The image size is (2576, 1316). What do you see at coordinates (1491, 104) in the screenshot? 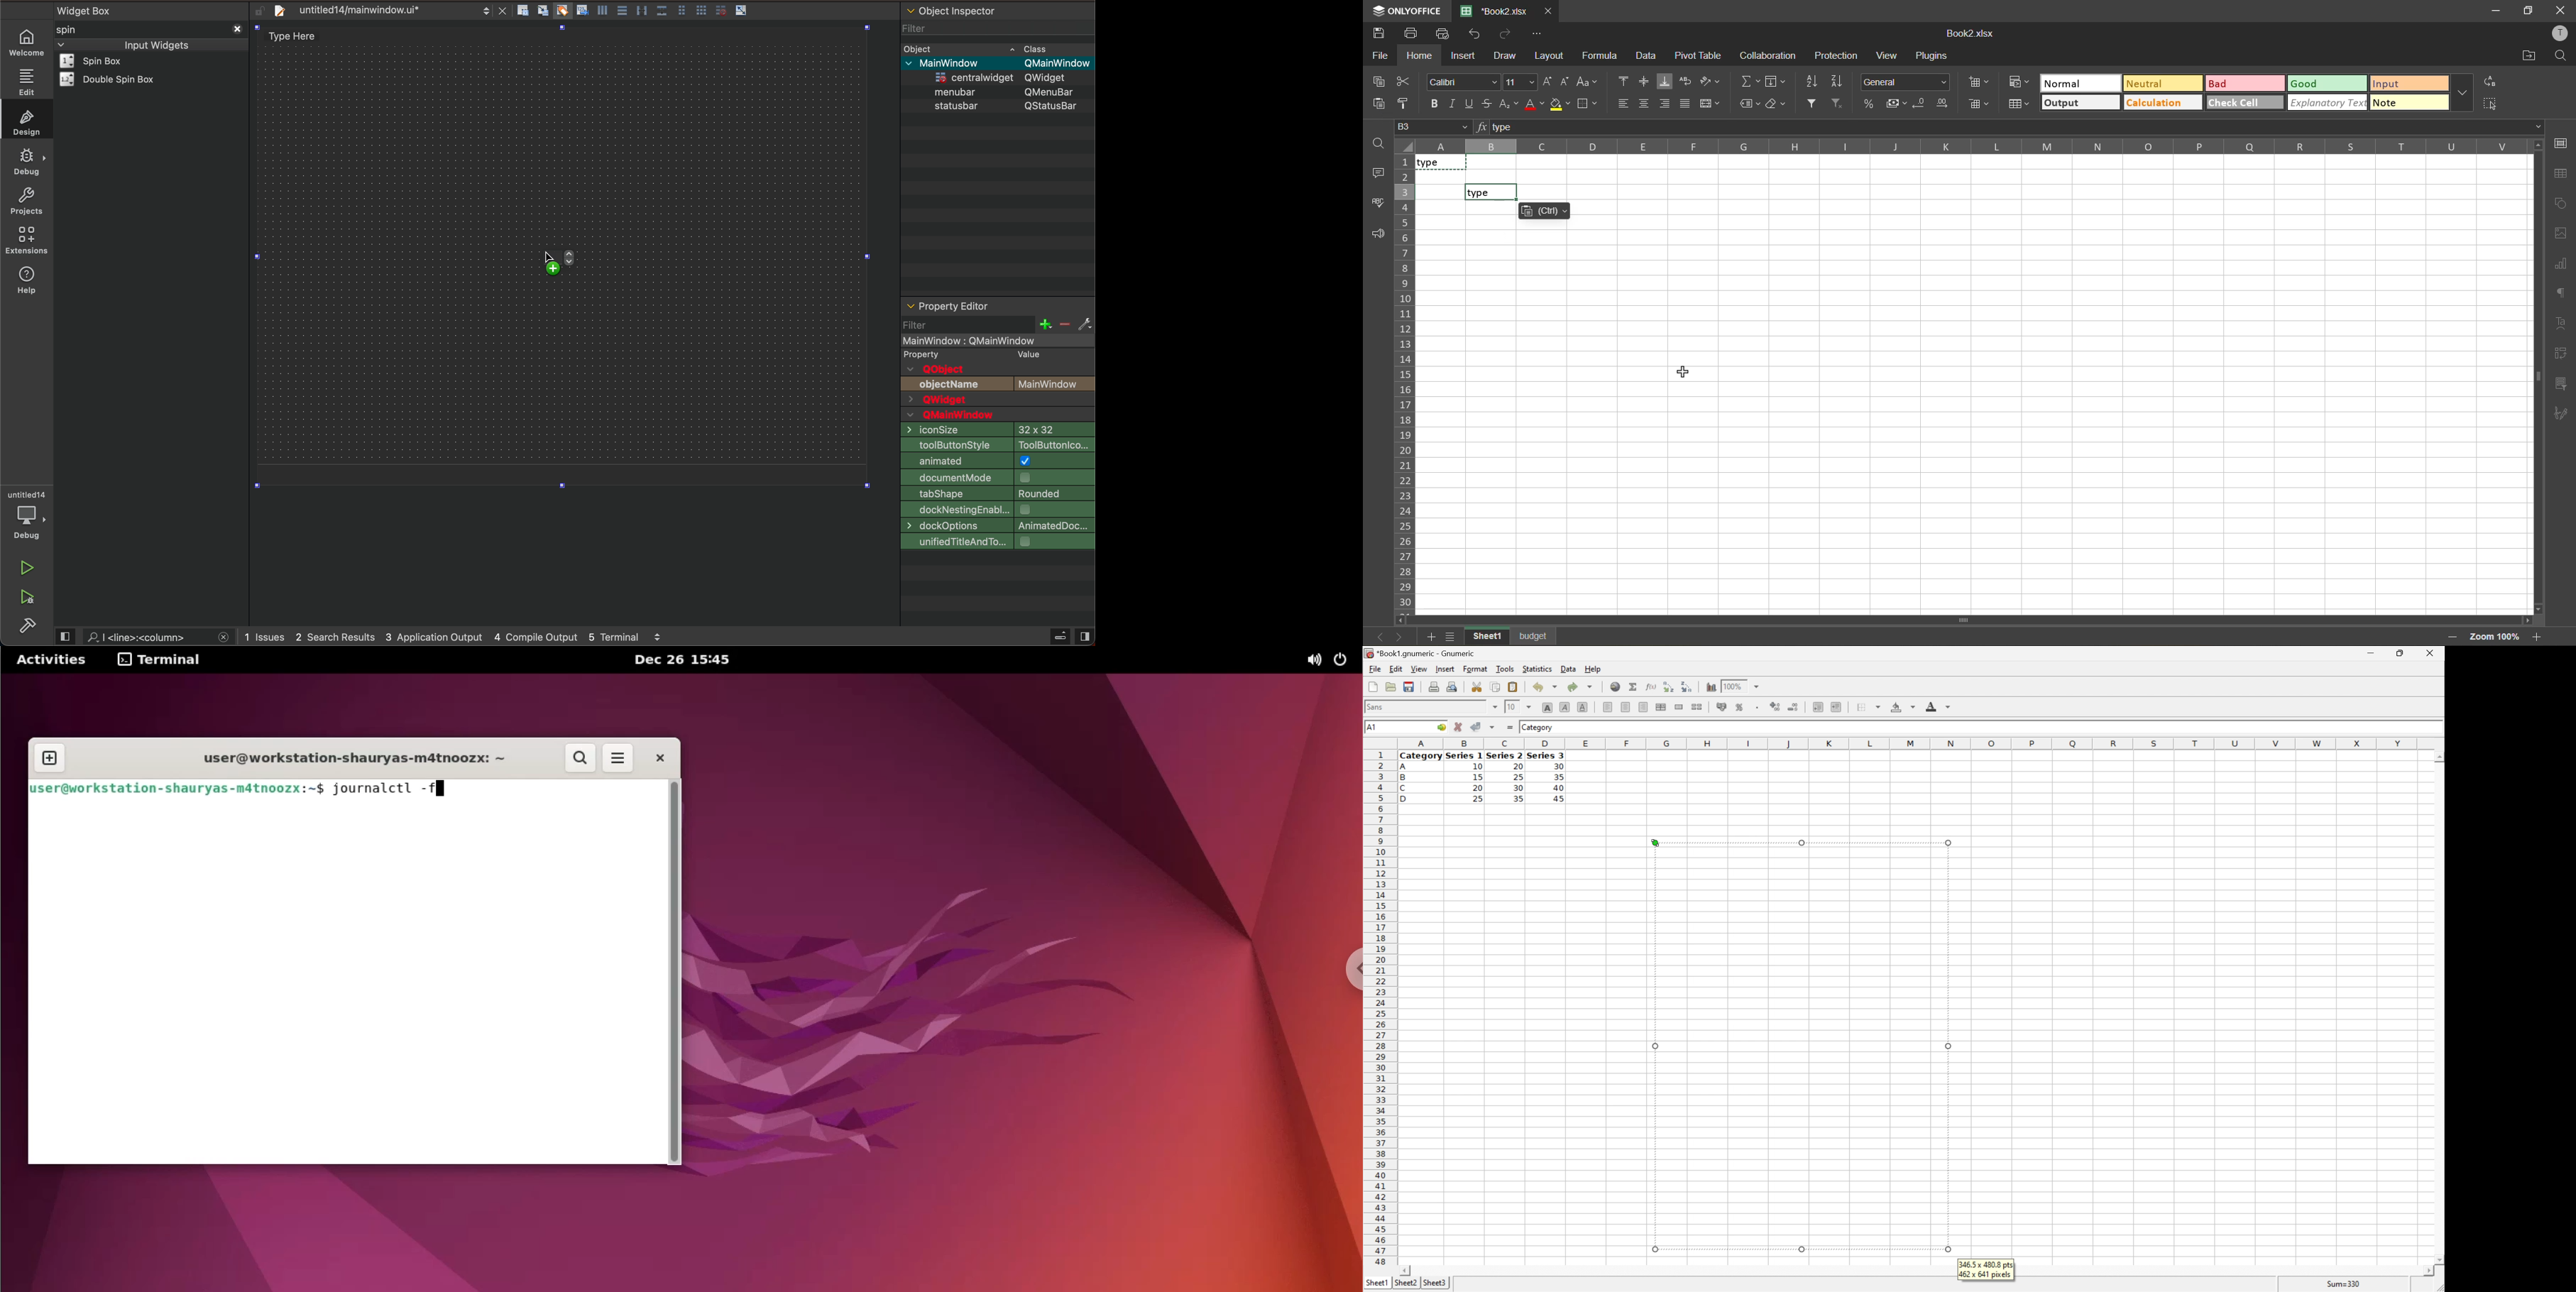
I see `strikethrough` at bounding box center [1491, 104].